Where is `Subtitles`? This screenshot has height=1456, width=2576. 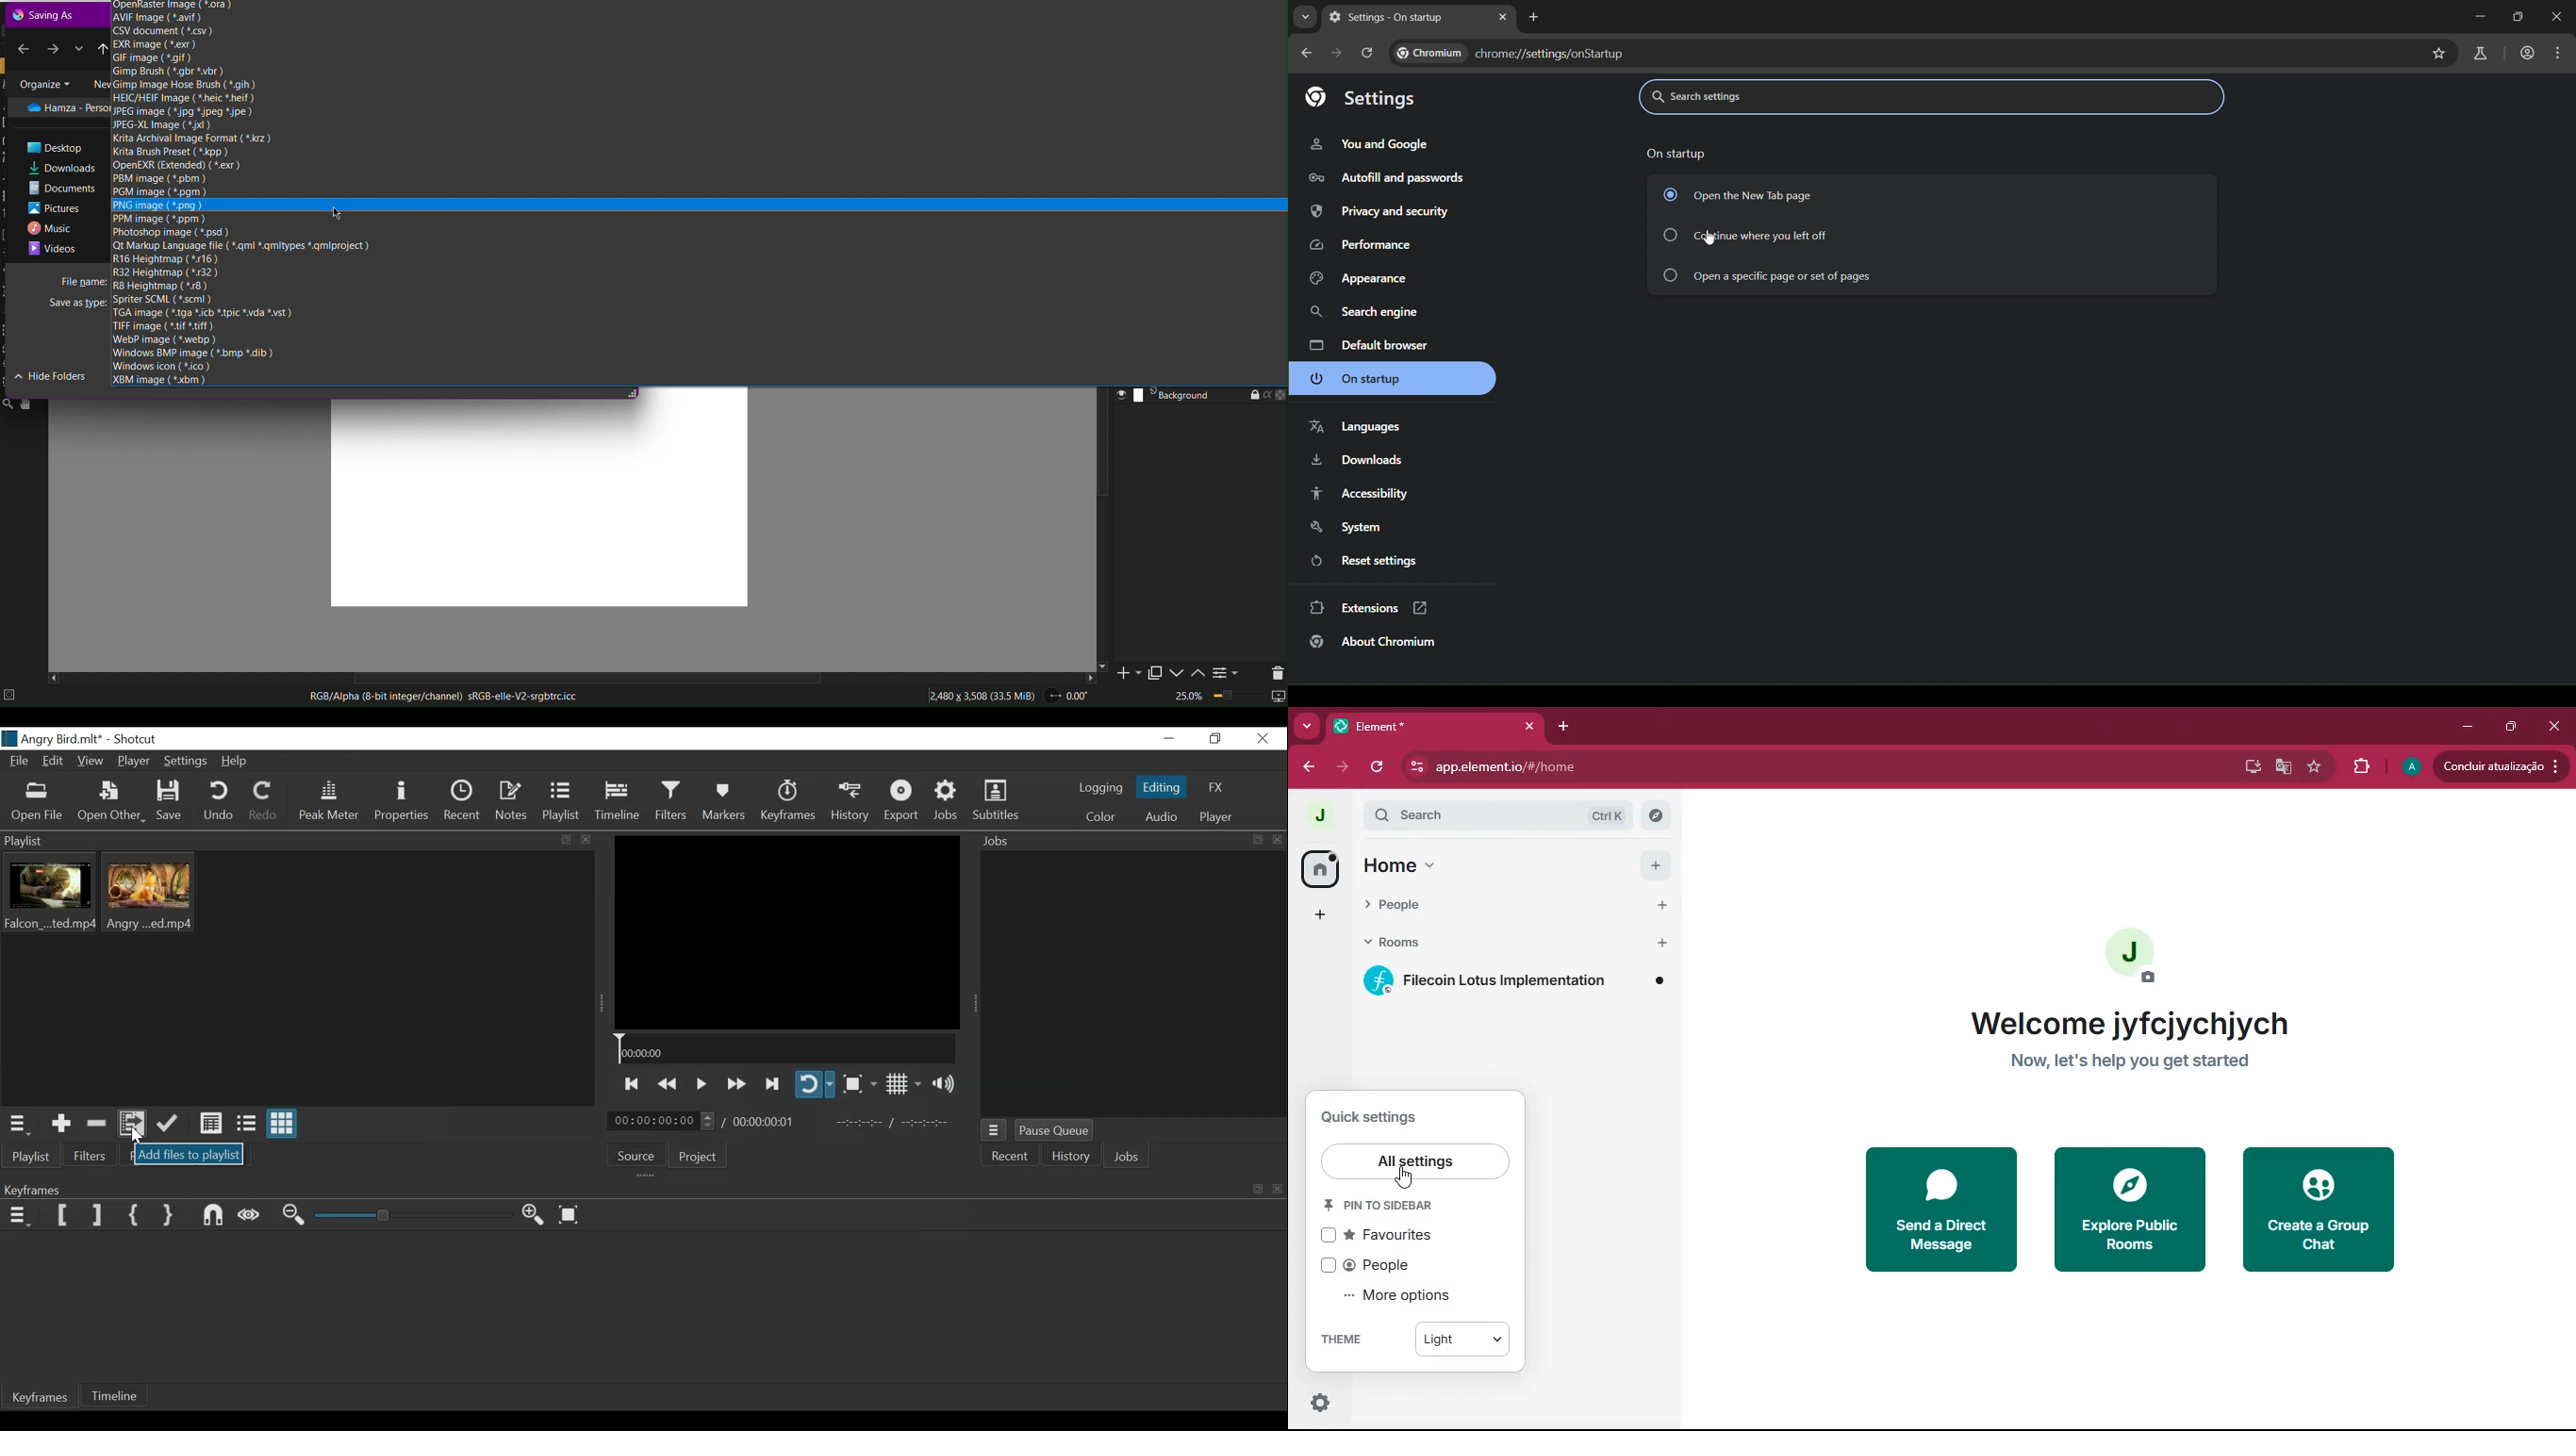 Subtitles is located at coordinates (1001, 801).